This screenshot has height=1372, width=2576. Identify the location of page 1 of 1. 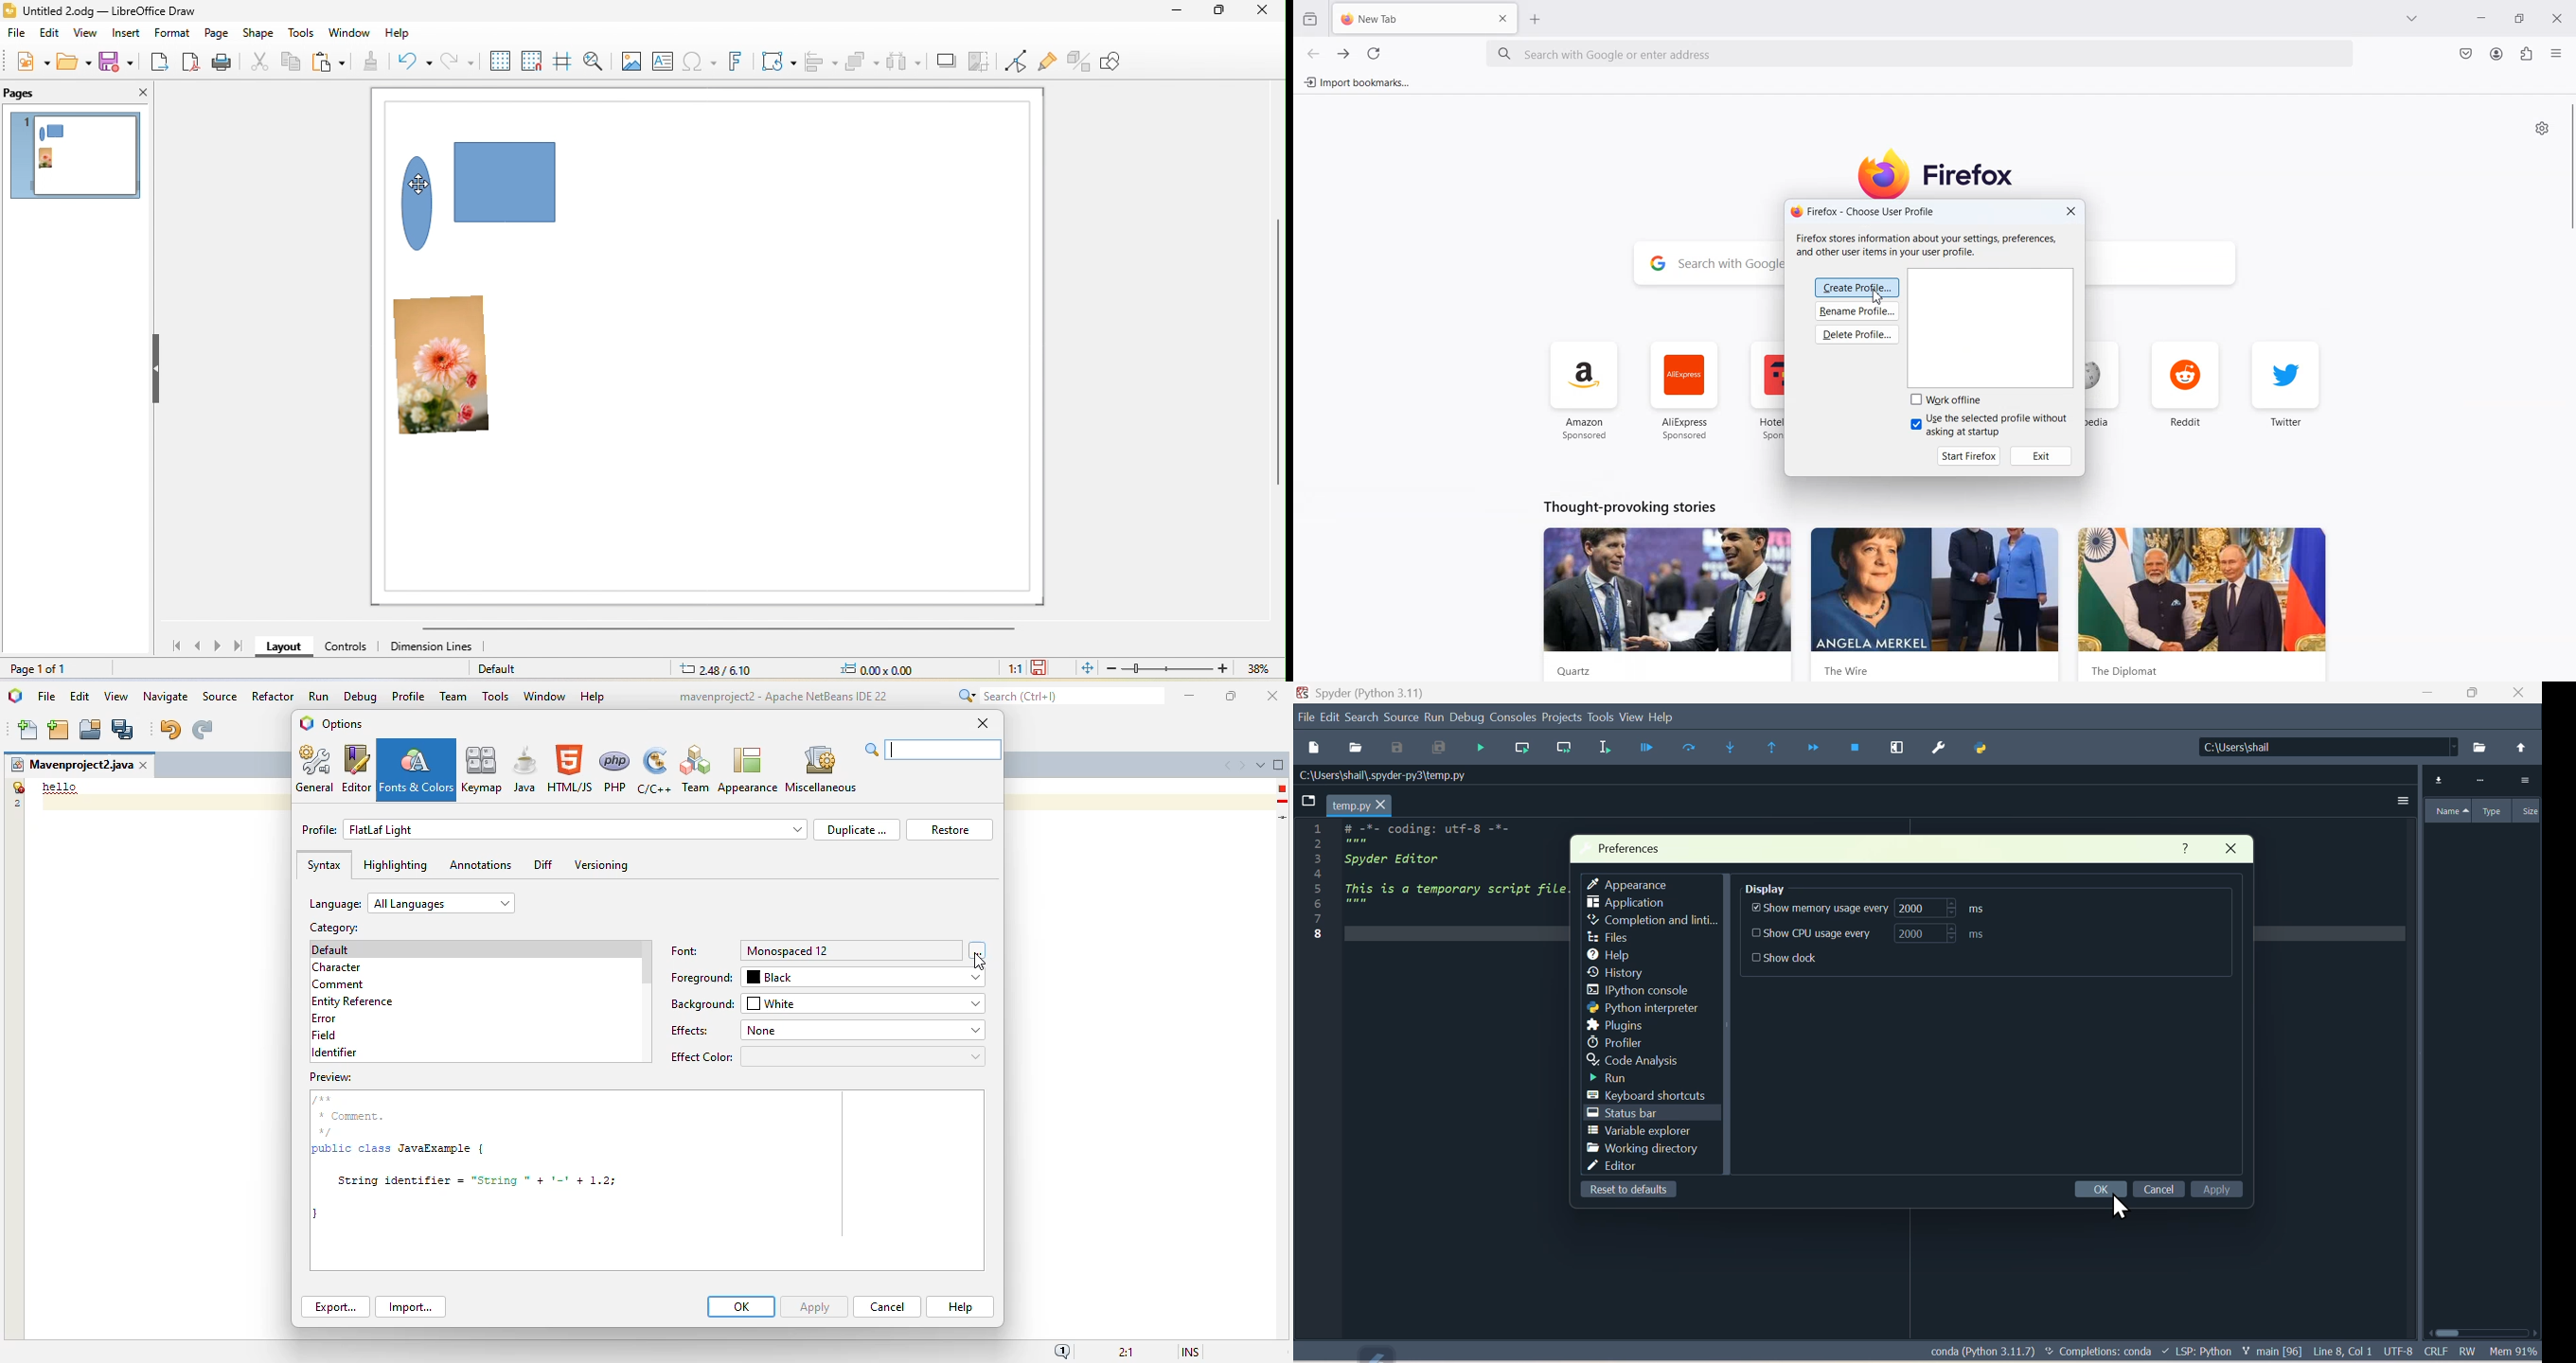
(55, 668).